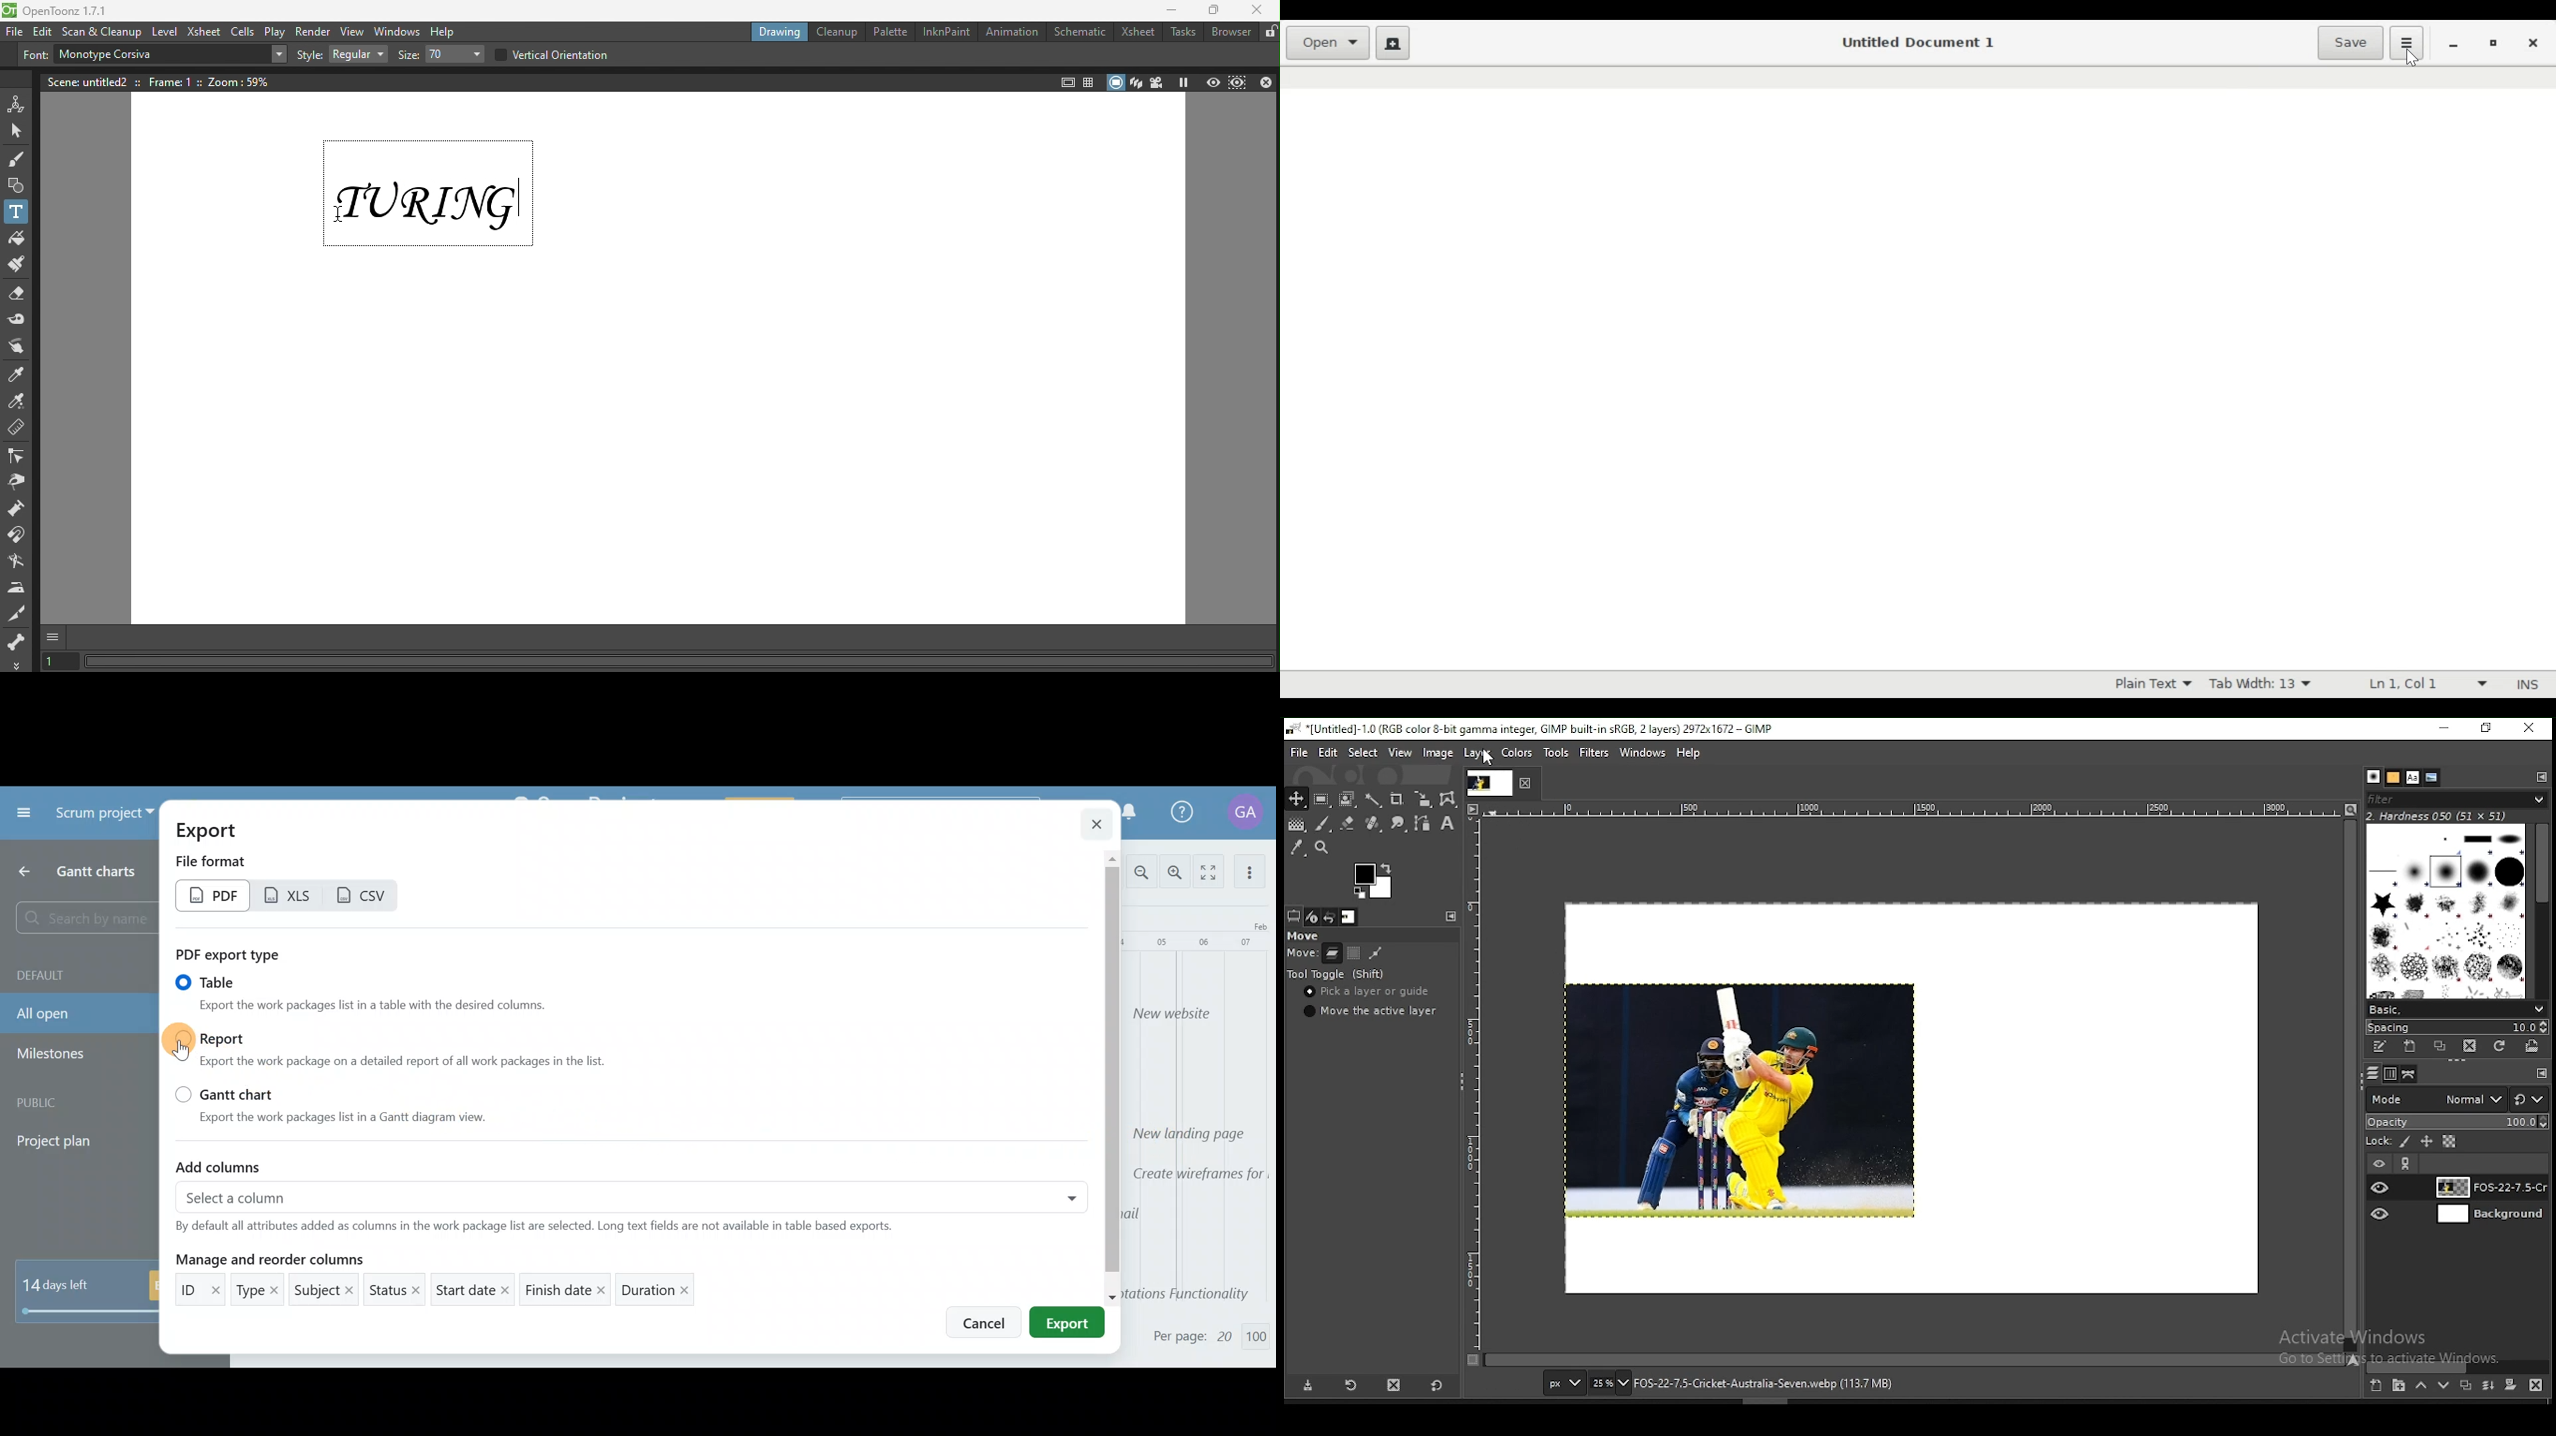  I want to click on blend mode, so click(2457, 1099).